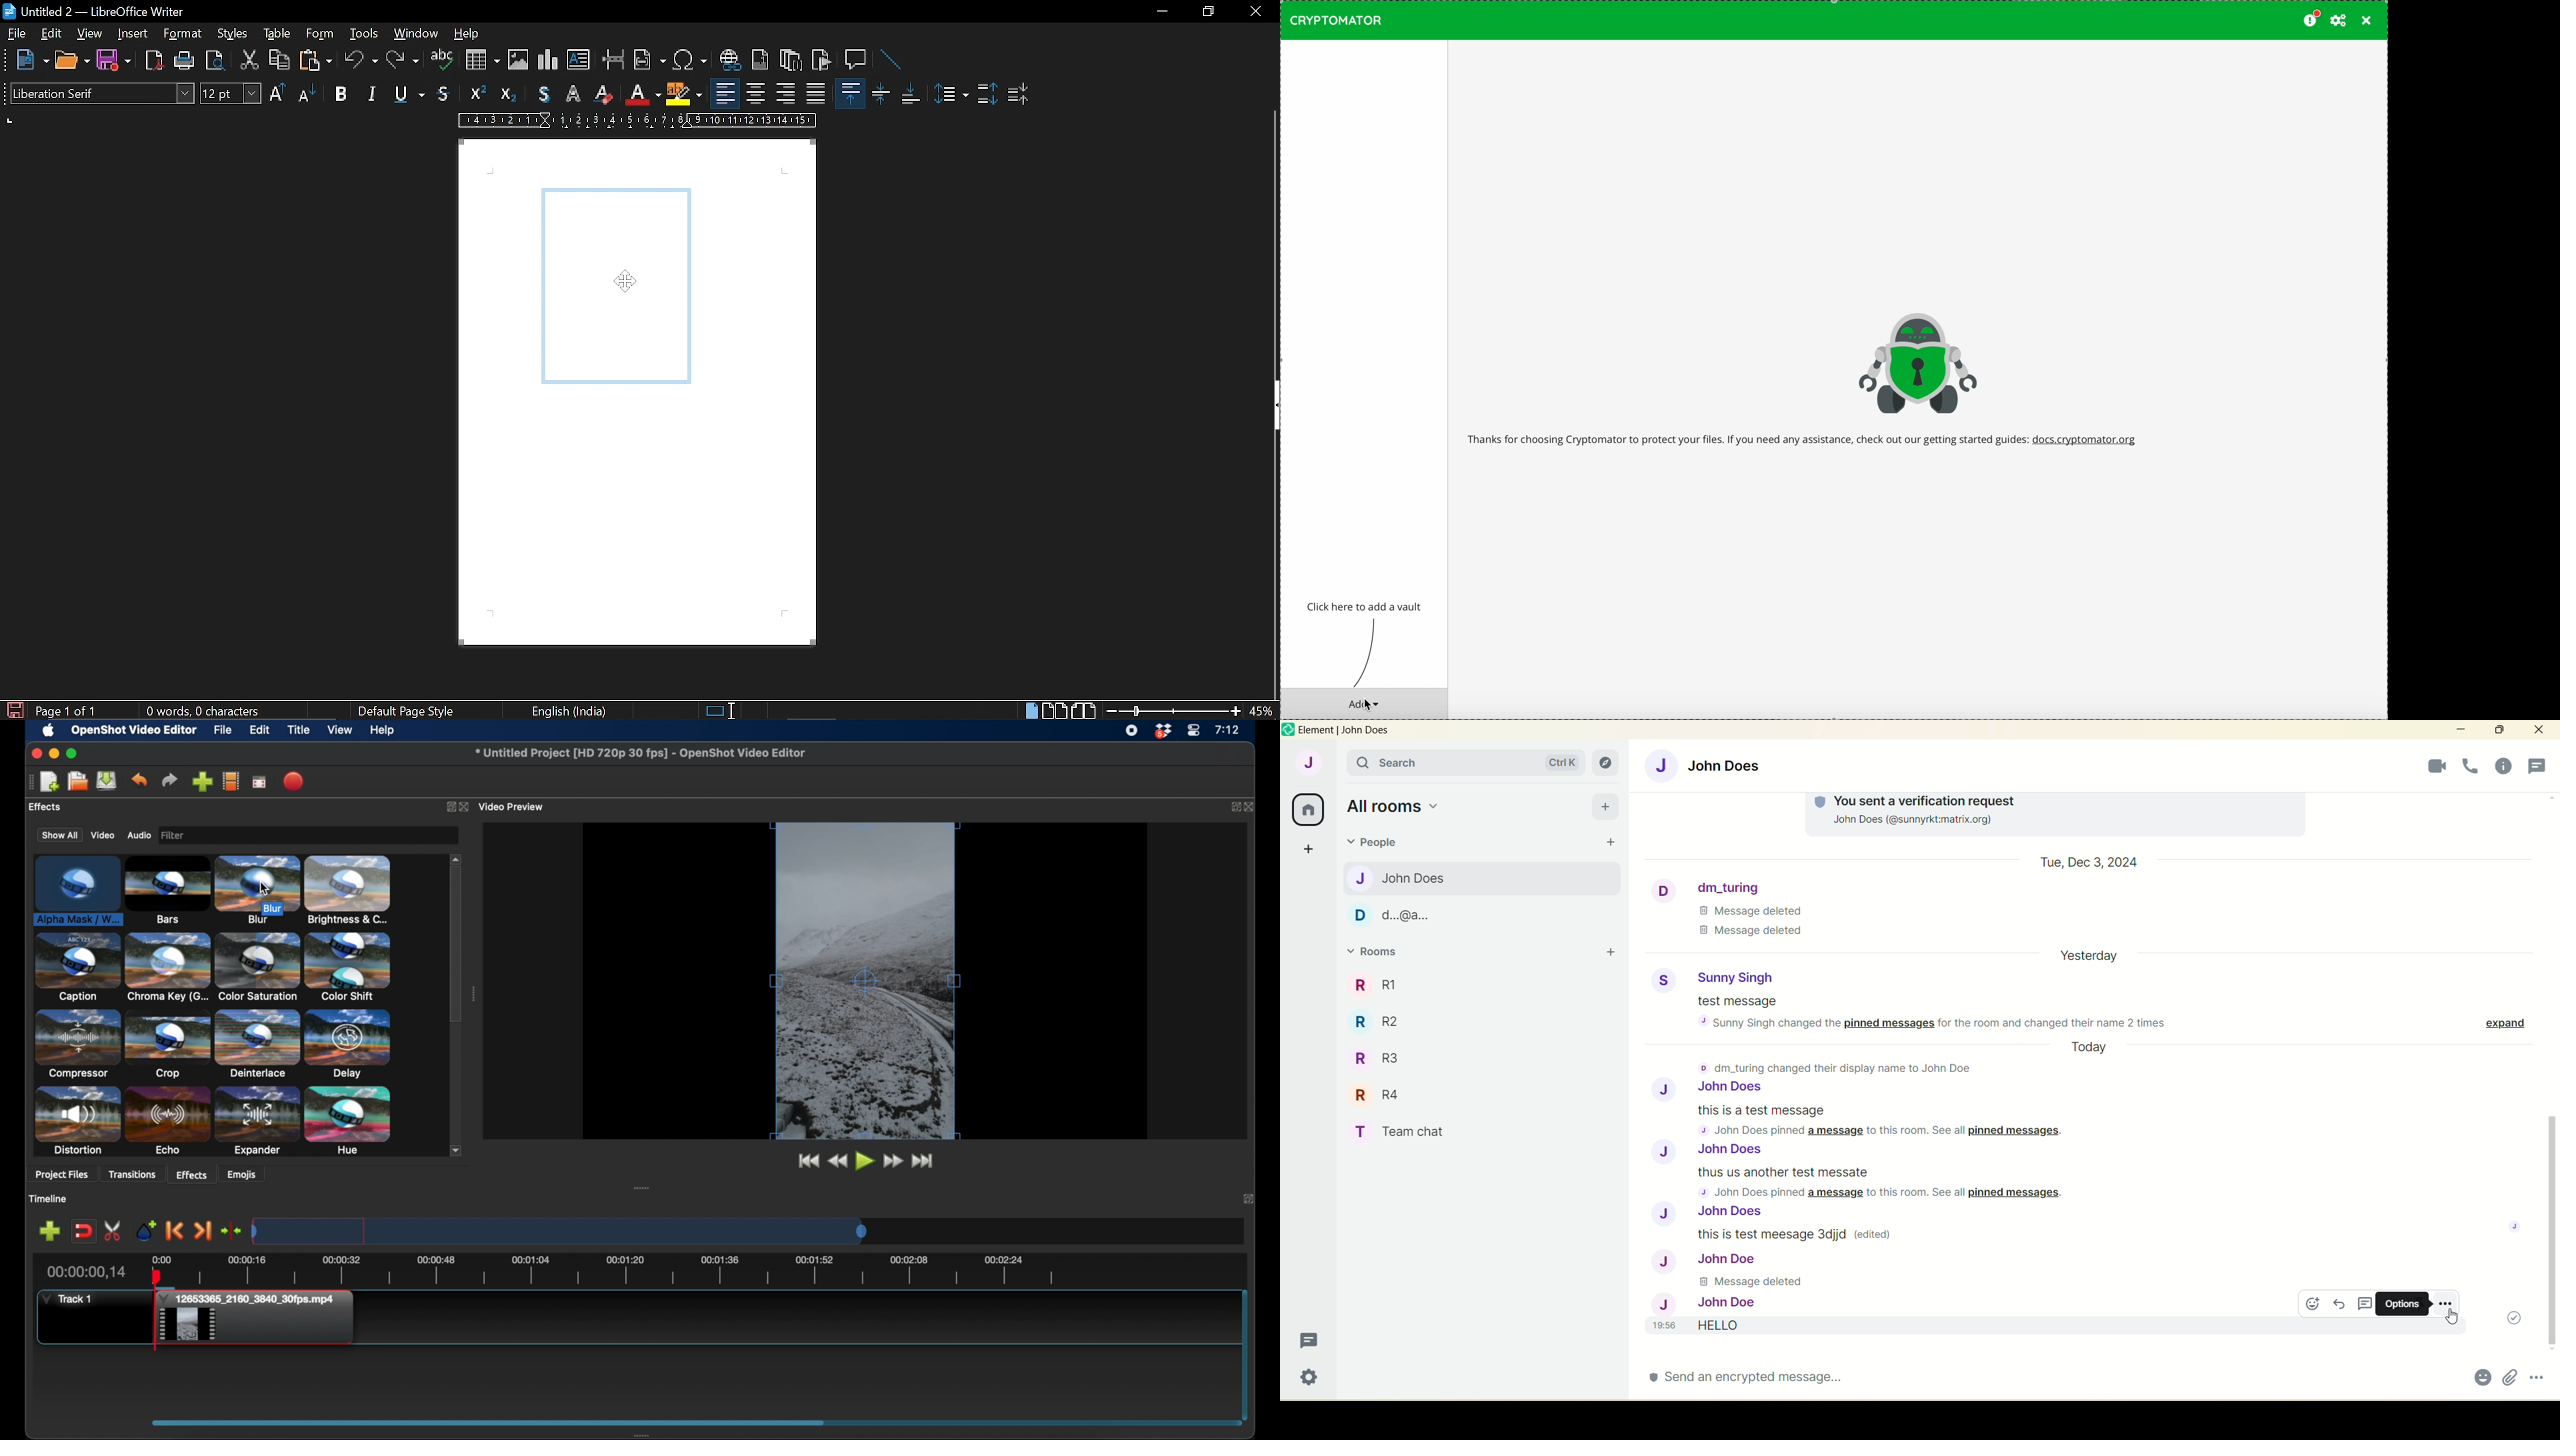  What do you see at coordinates (1713, 764) in the screenshot?
I see `John Does` at bounding box center [1713, 764].